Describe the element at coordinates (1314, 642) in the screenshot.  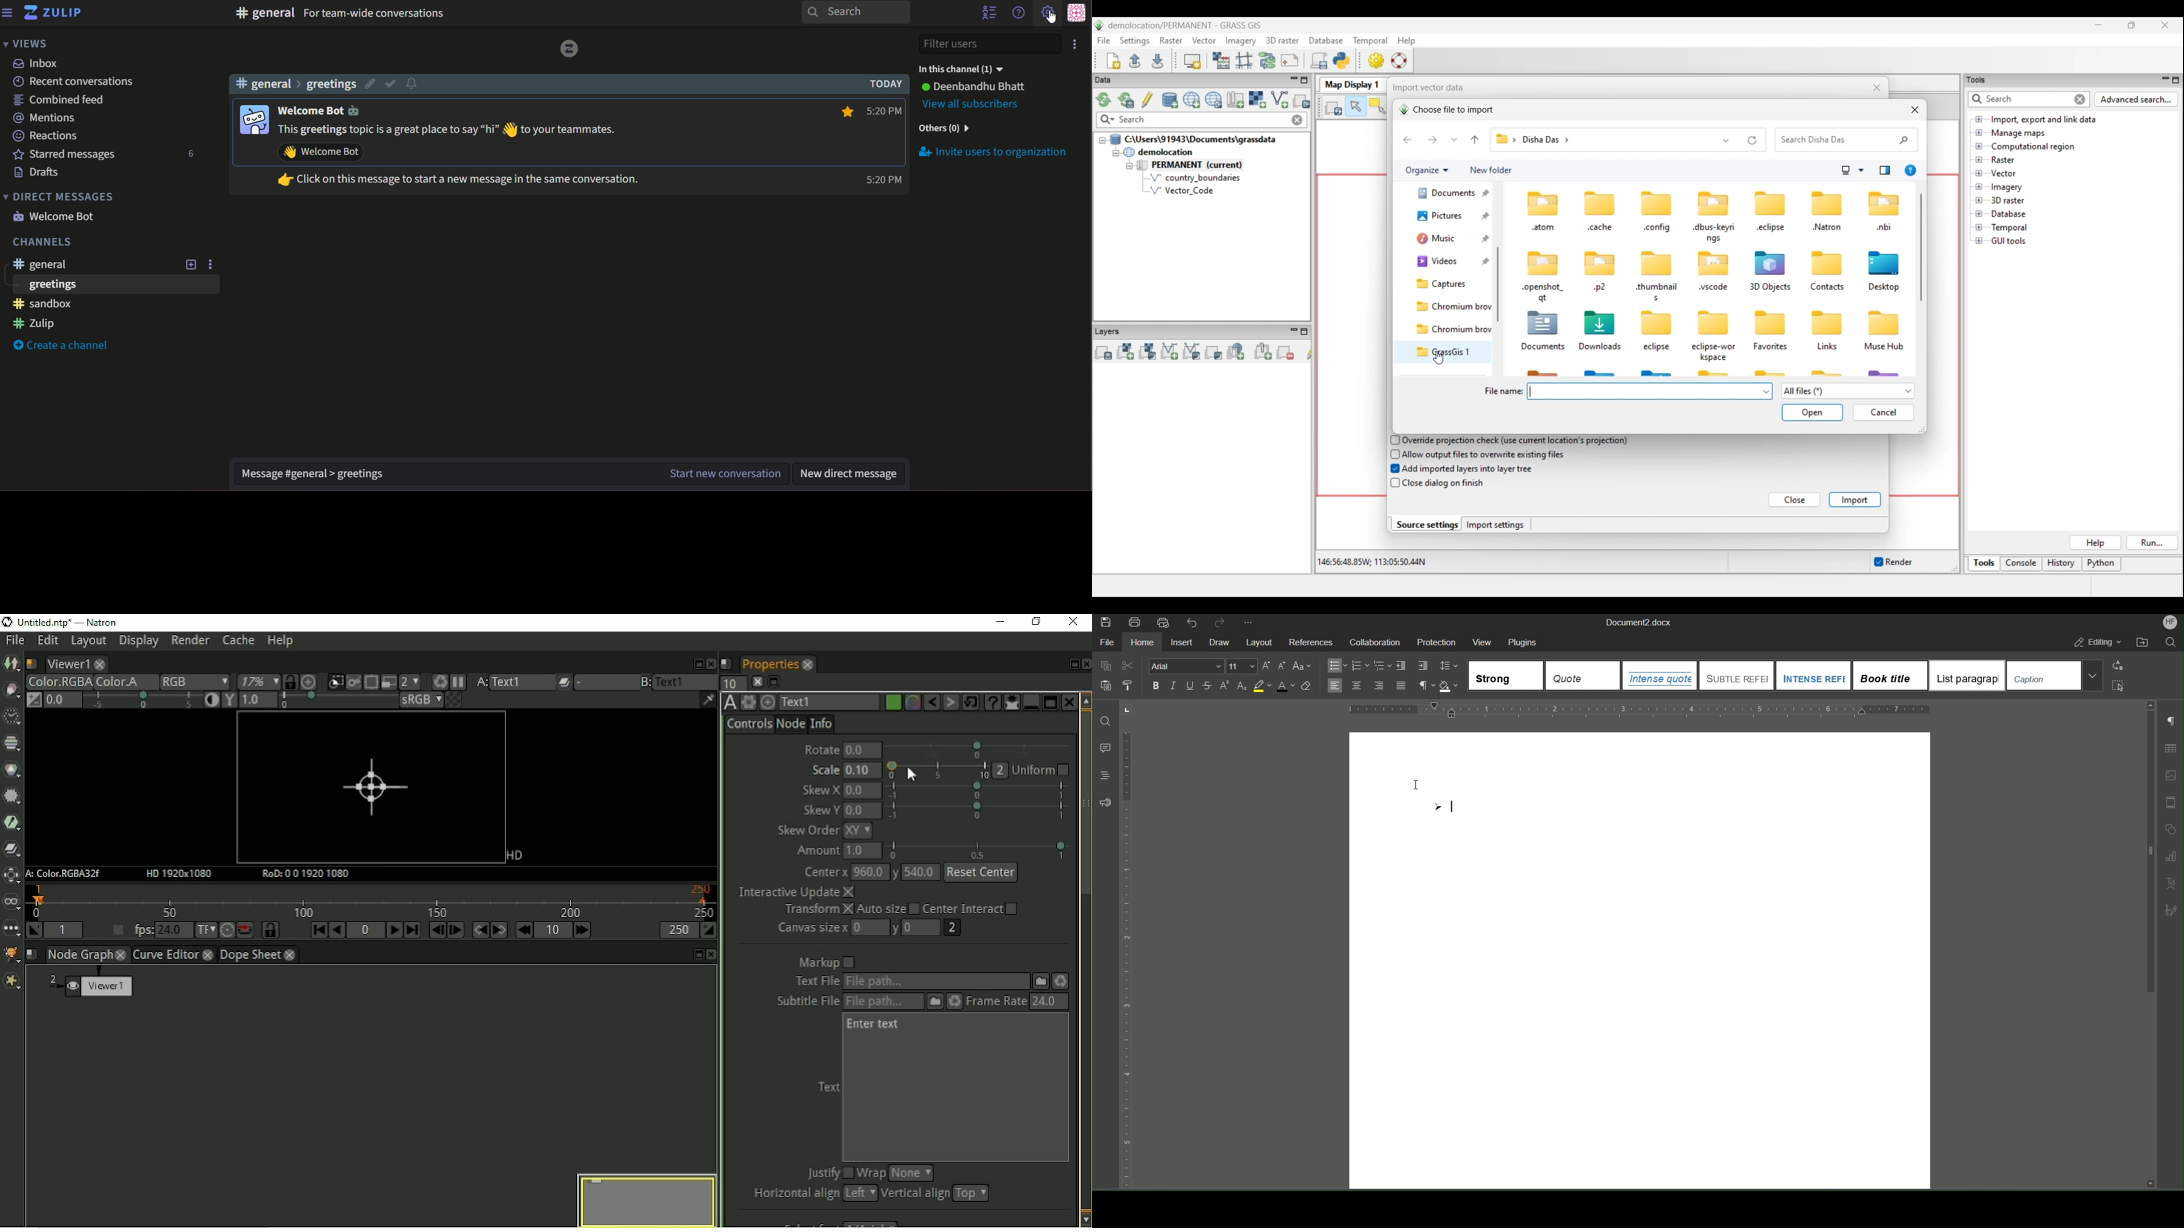
I see `References` at that location.